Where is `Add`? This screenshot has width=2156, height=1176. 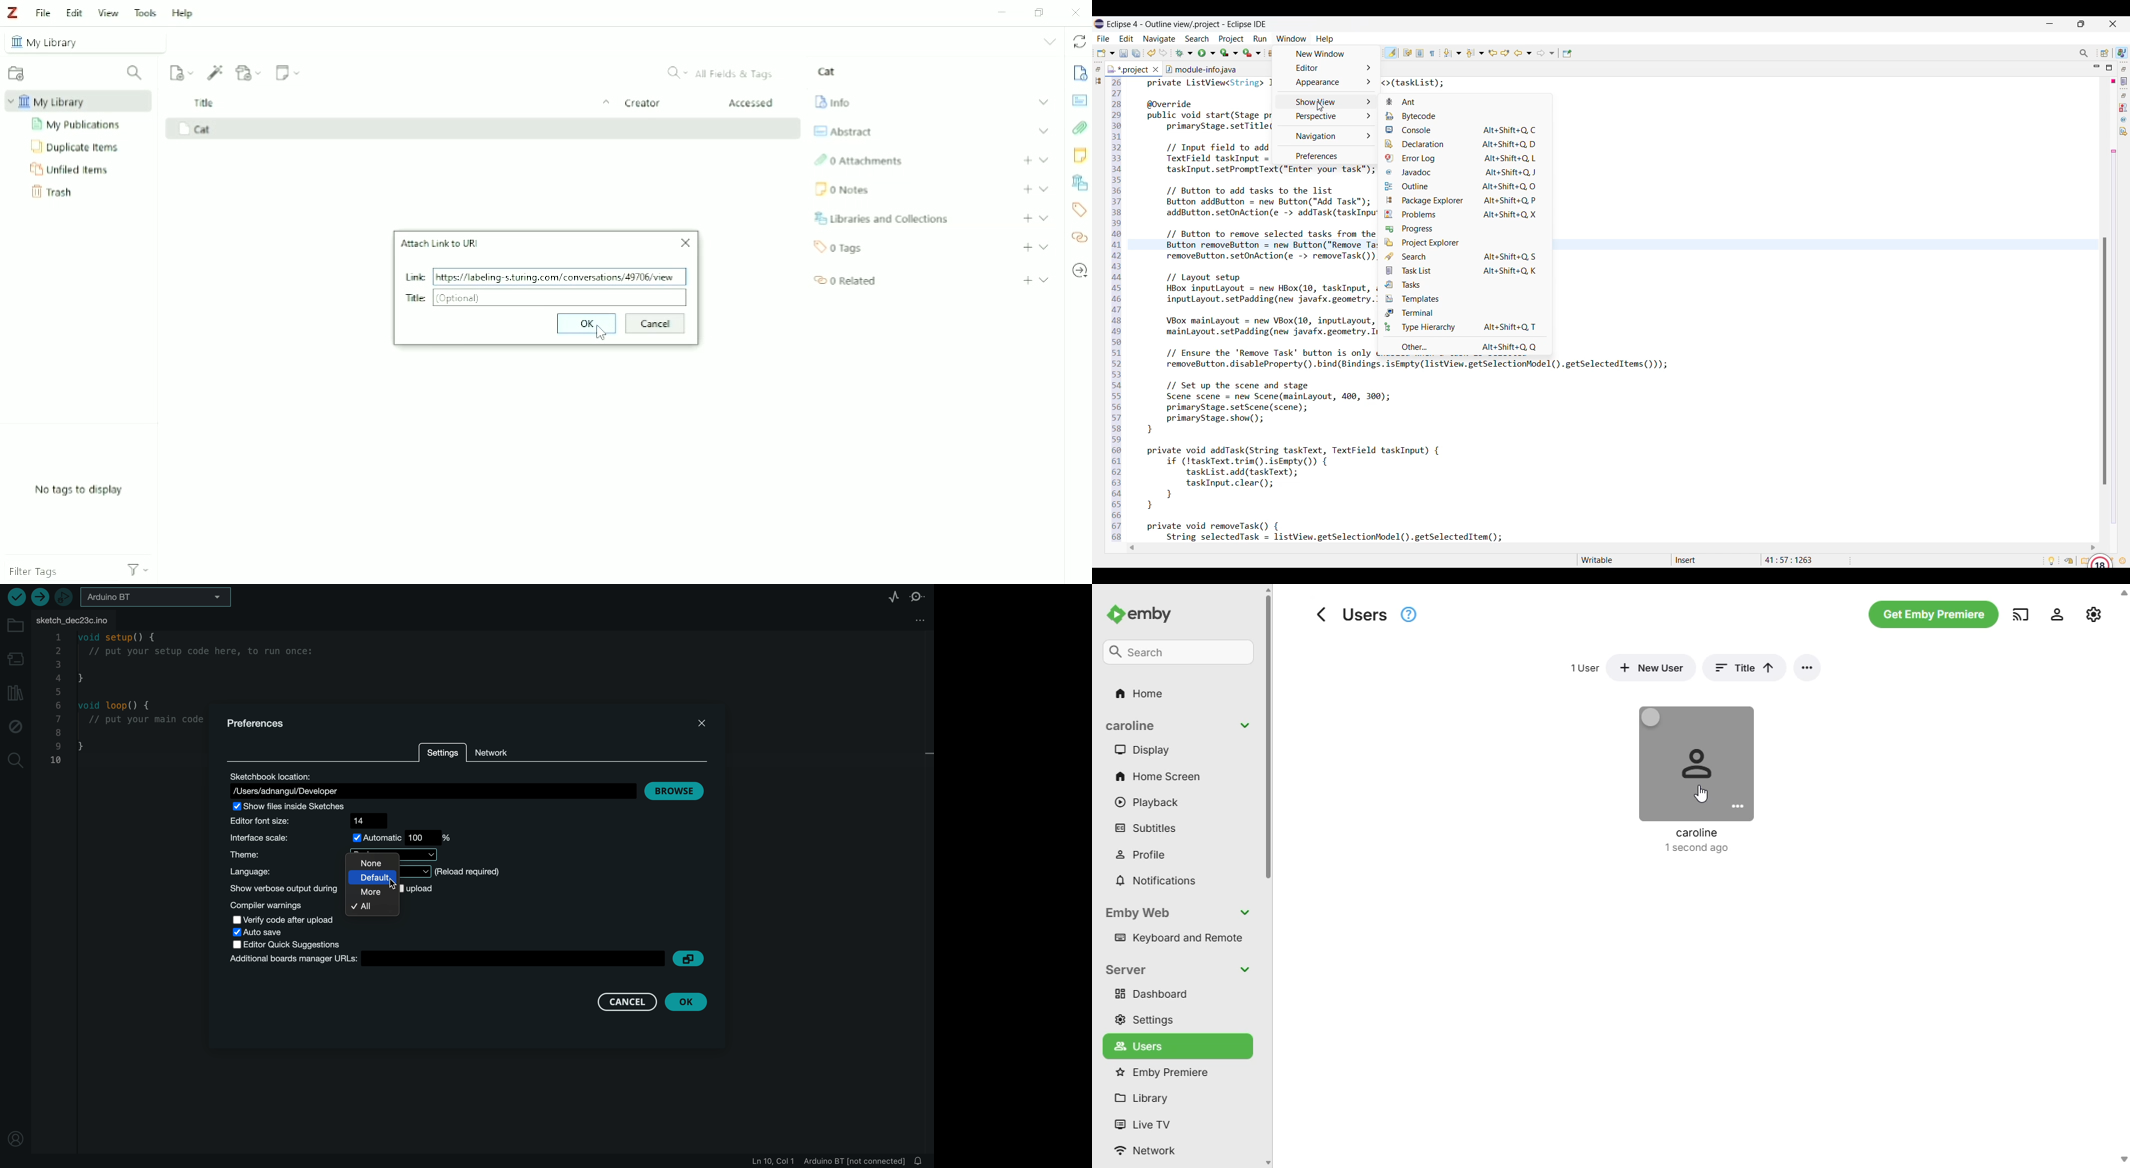 Add is located at coordinates (1027, 189).